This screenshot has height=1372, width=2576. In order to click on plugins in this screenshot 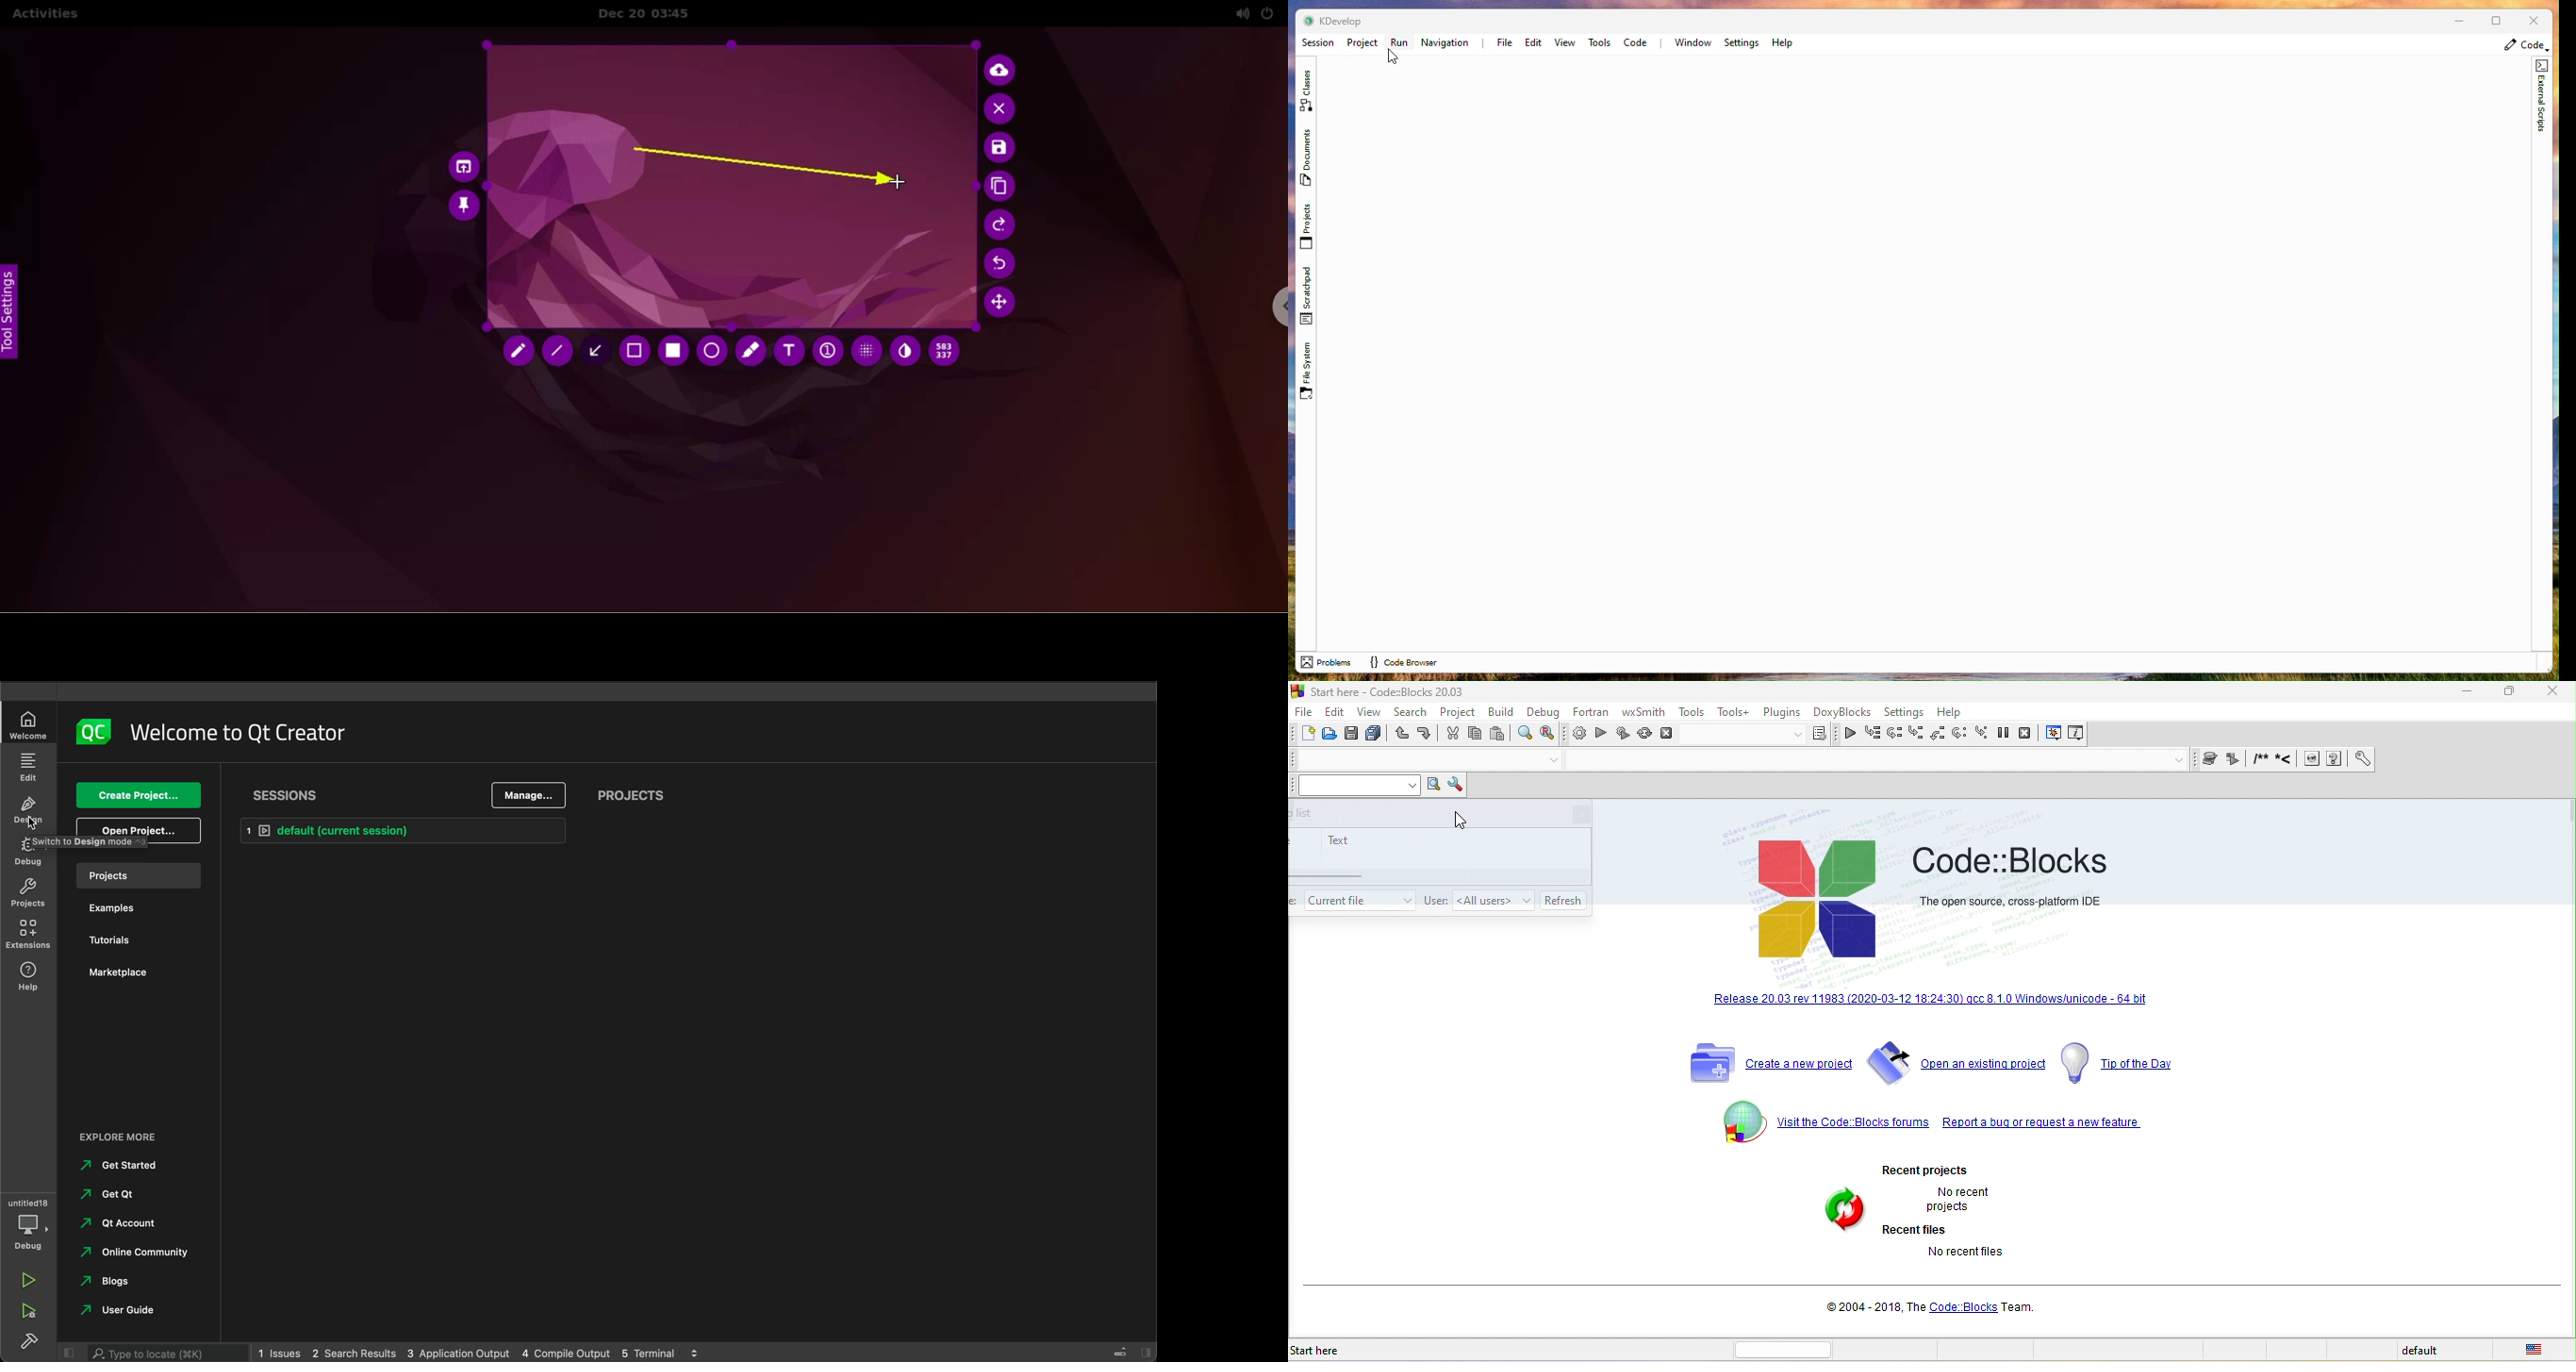, I will do `click(1781, 713)`.